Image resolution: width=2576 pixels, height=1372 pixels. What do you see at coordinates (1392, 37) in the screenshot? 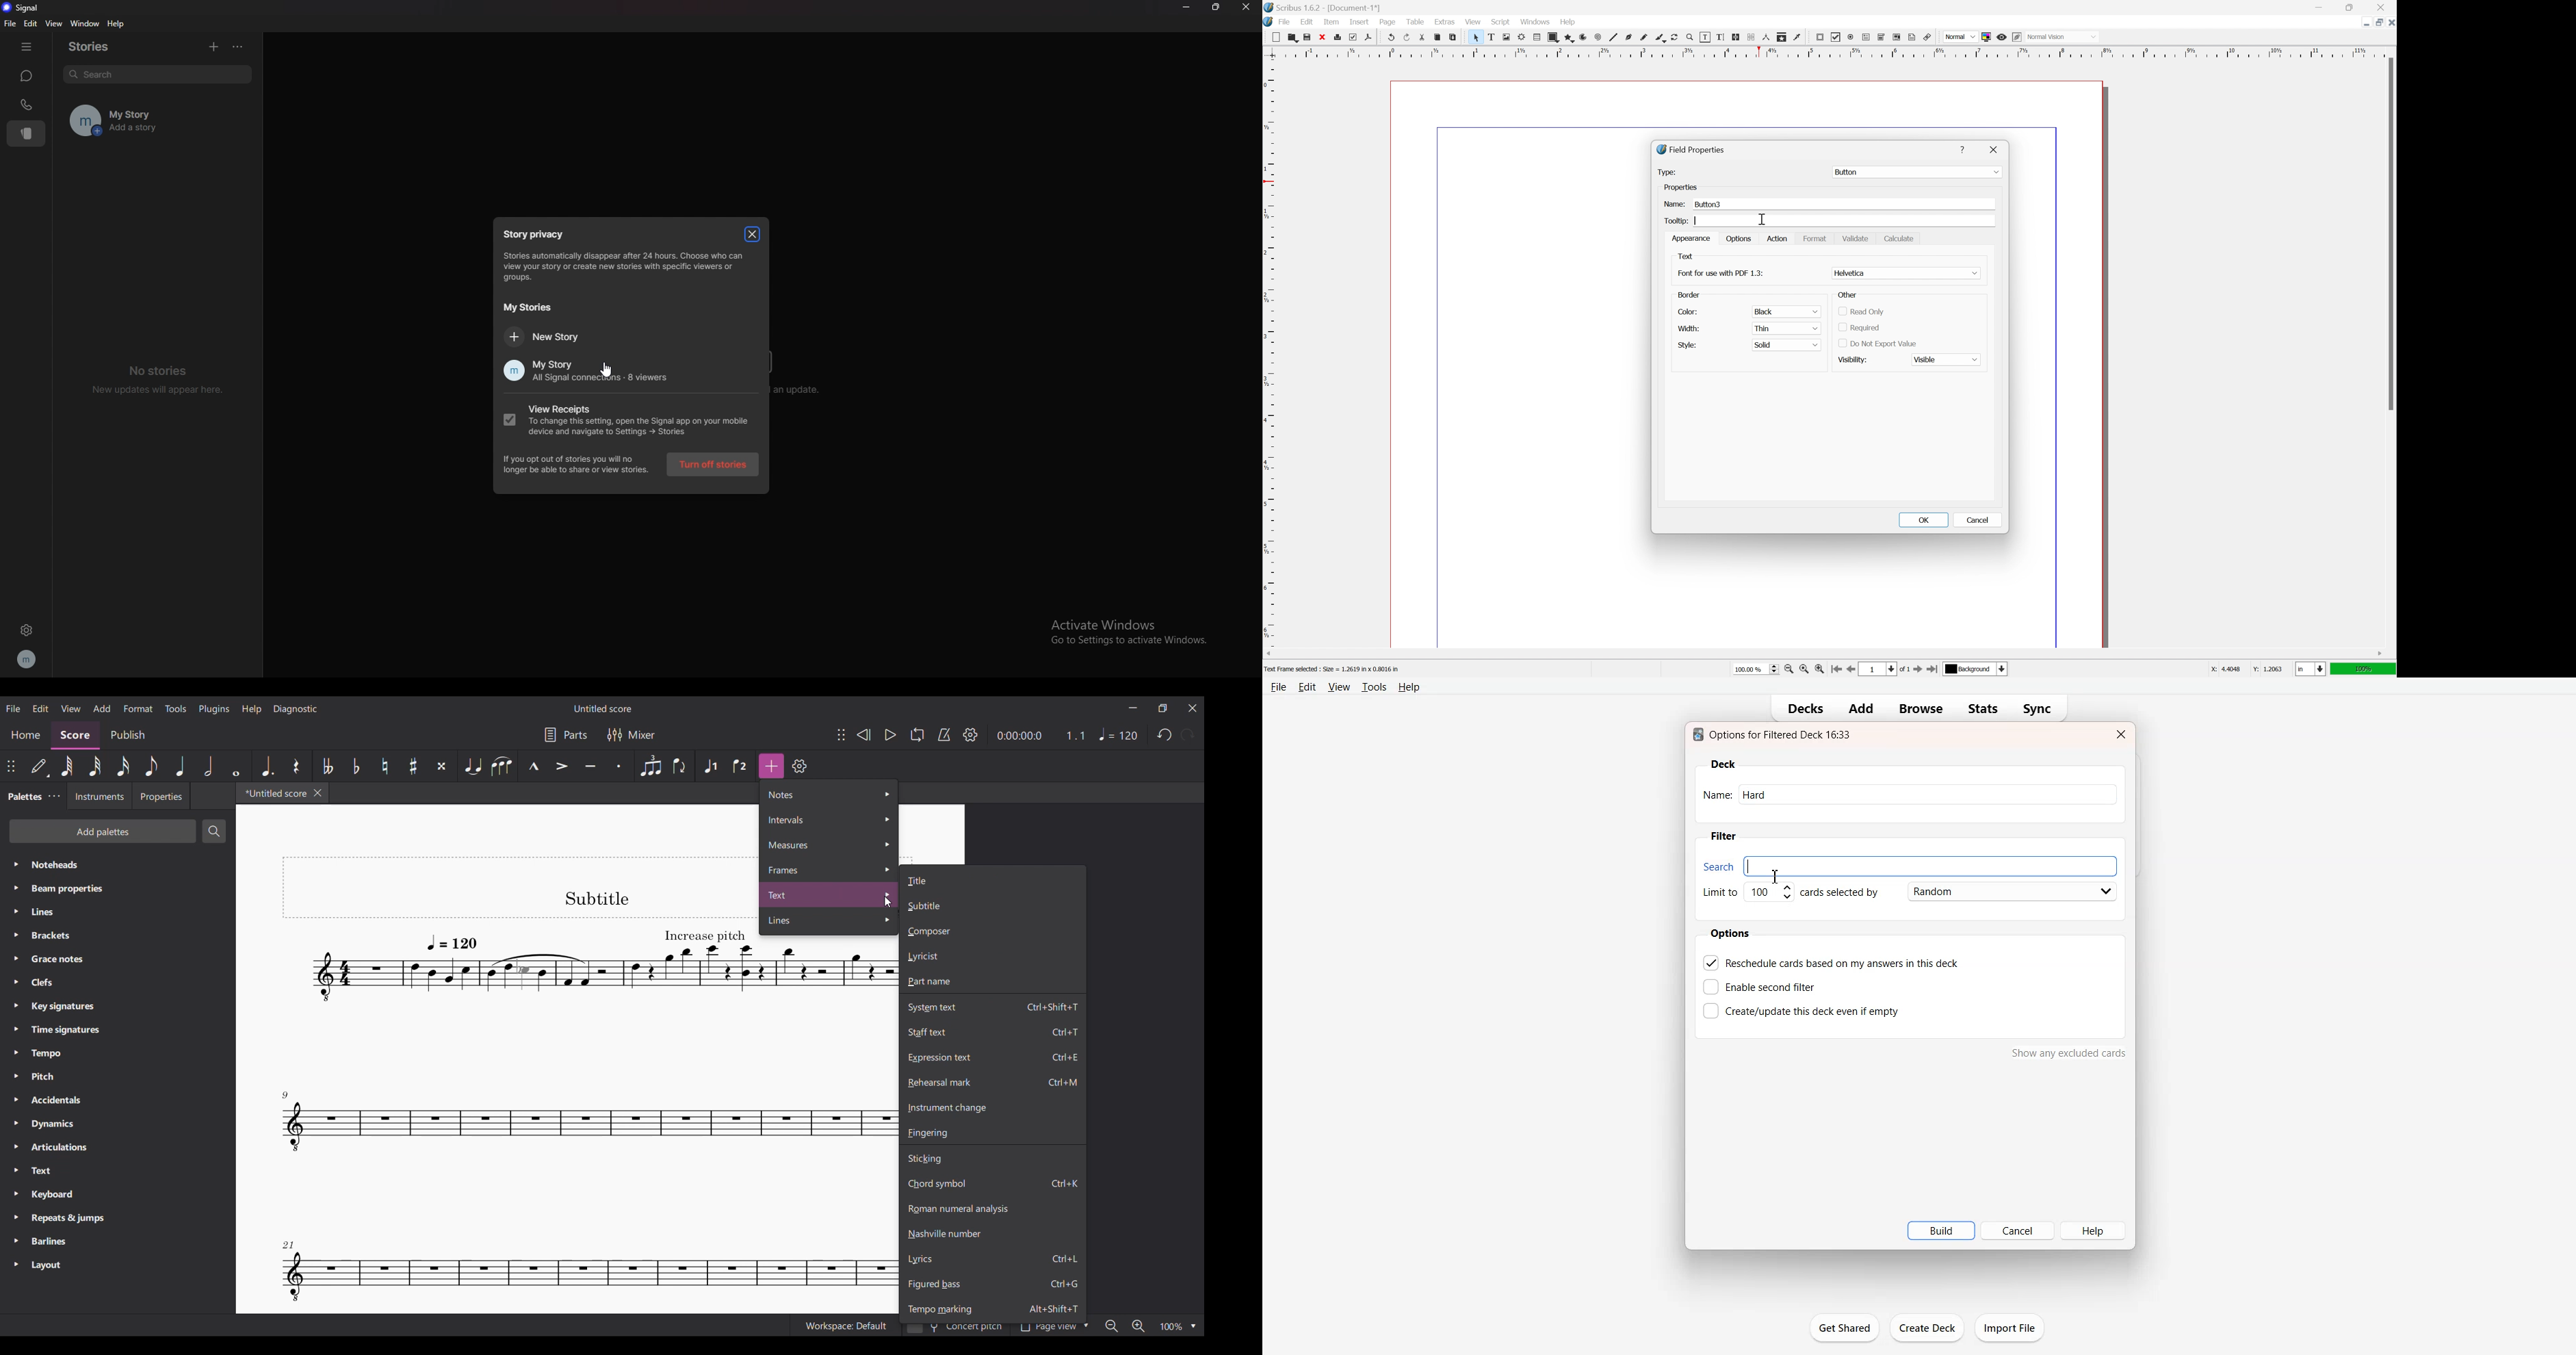
I see `undo` at bounding box center [1392, 37].